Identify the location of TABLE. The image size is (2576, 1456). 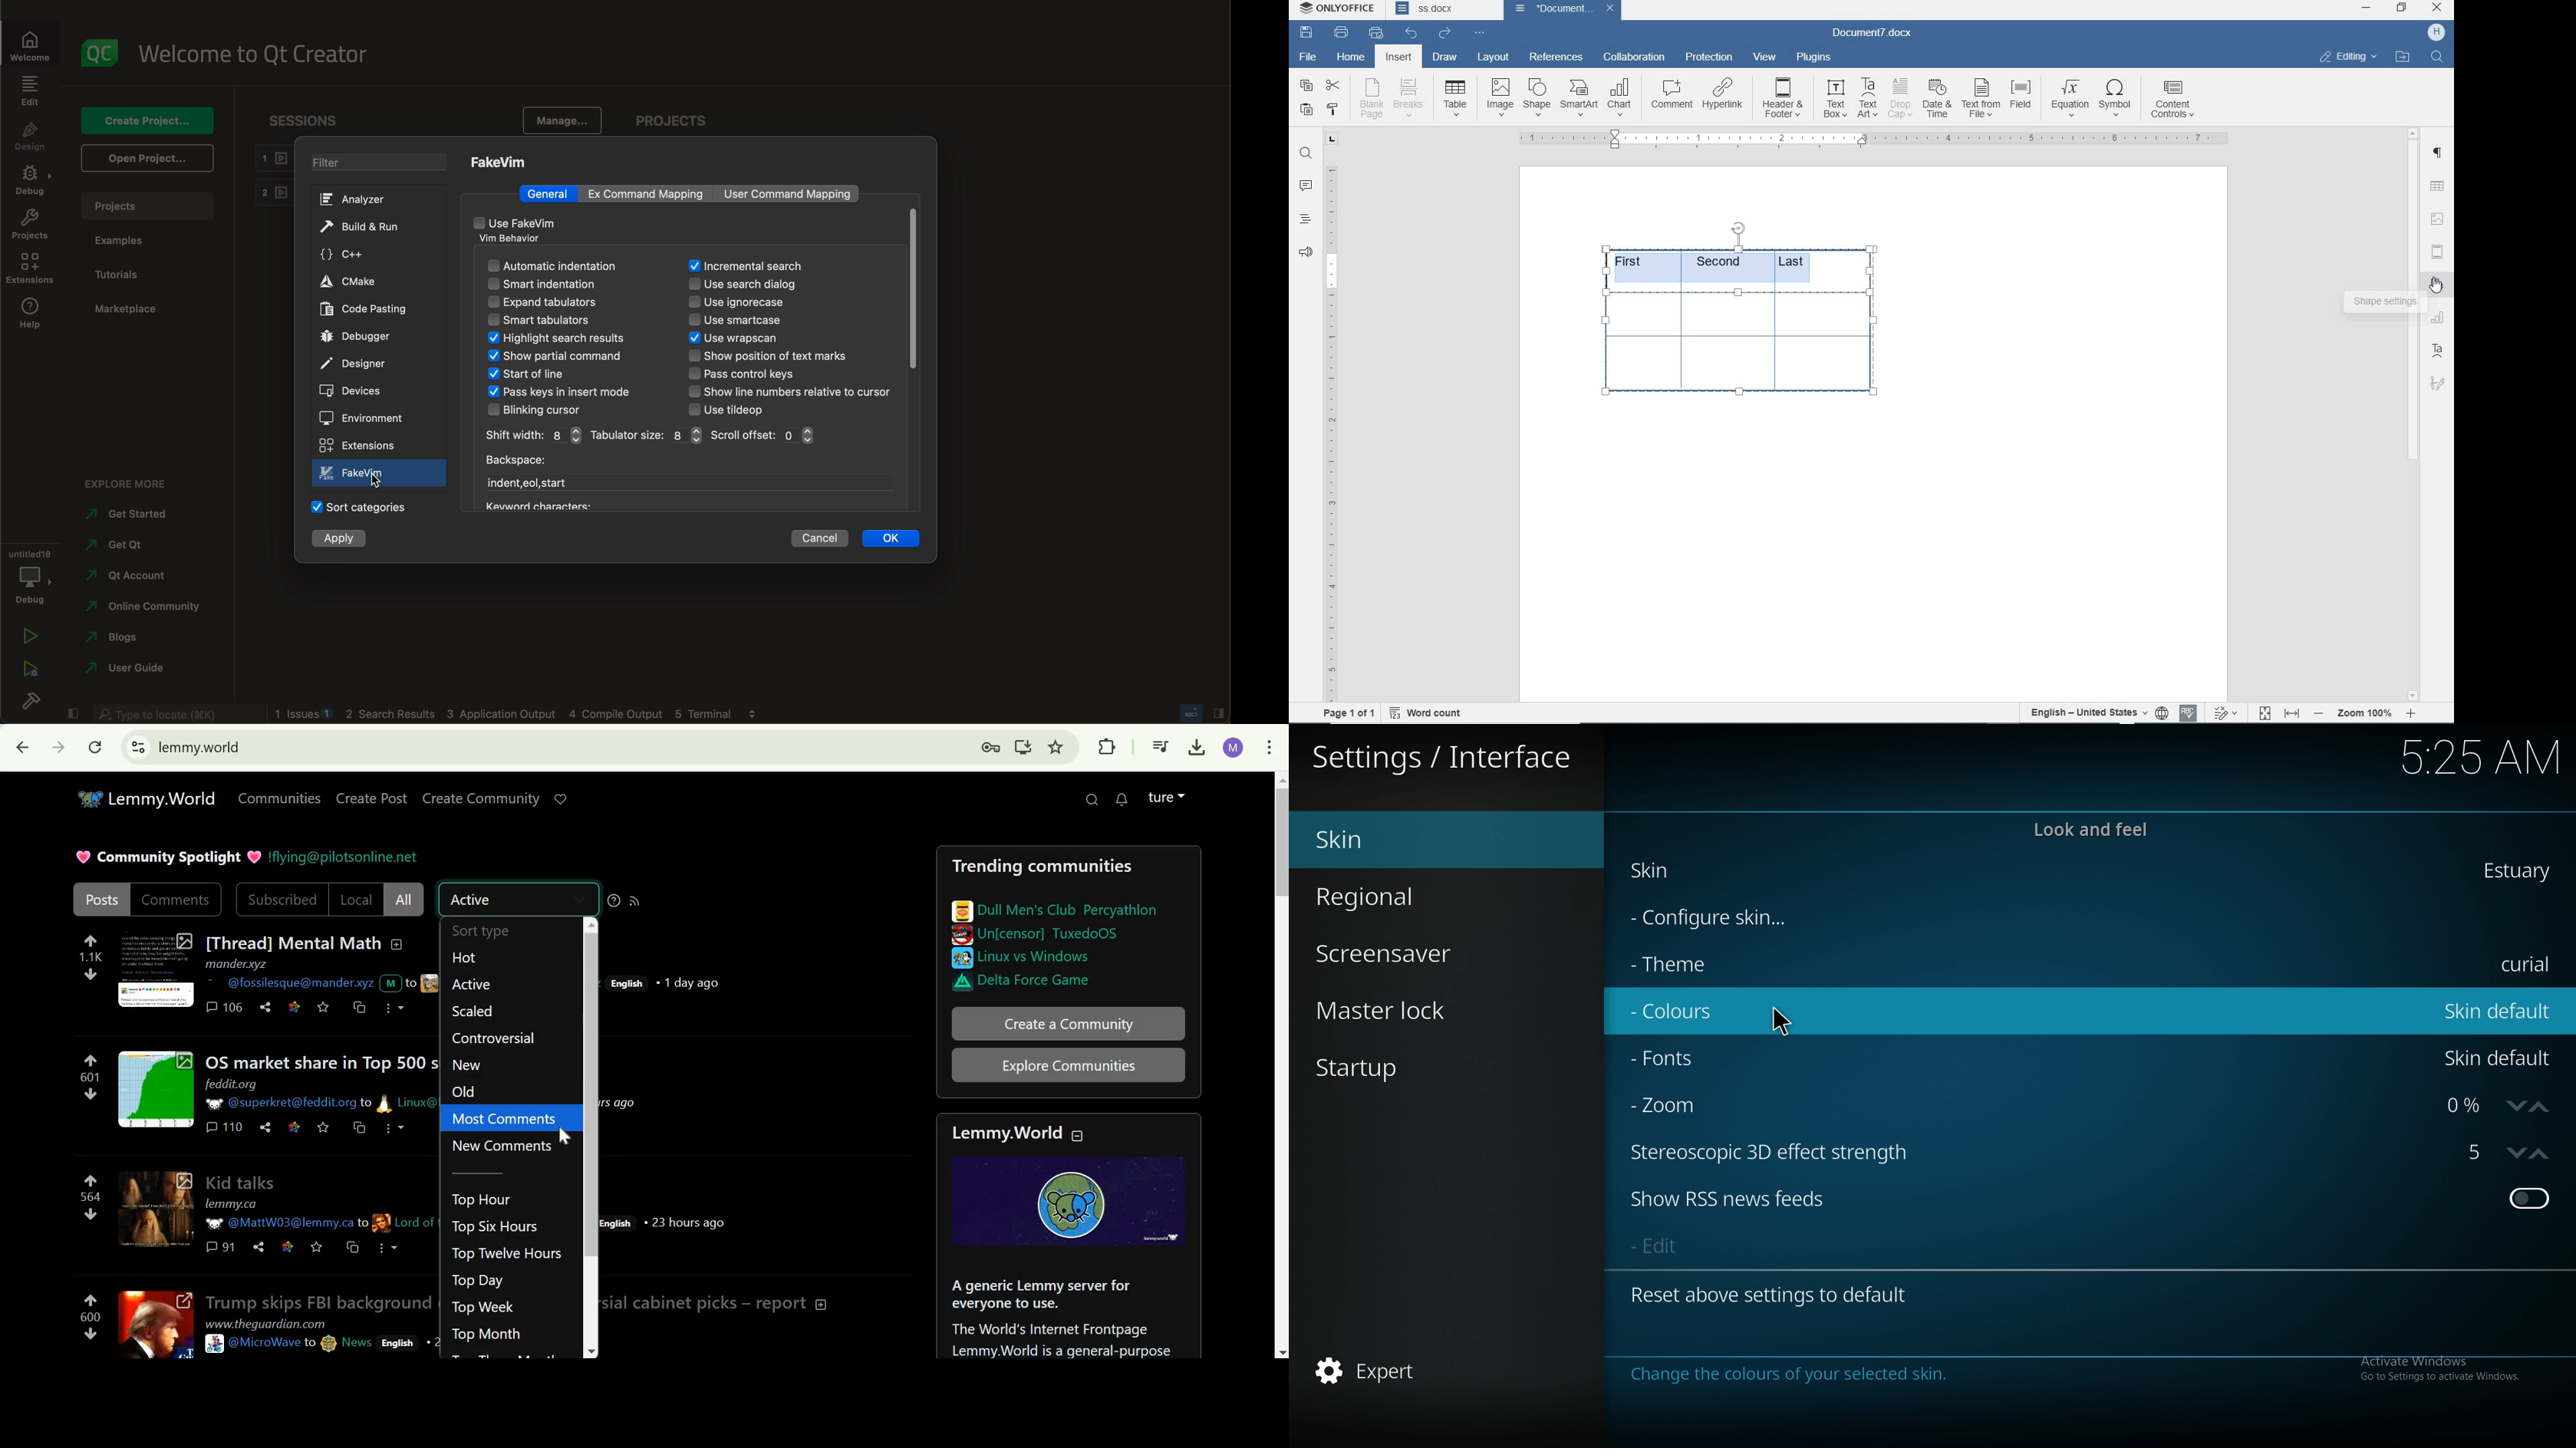
(2439, 319).